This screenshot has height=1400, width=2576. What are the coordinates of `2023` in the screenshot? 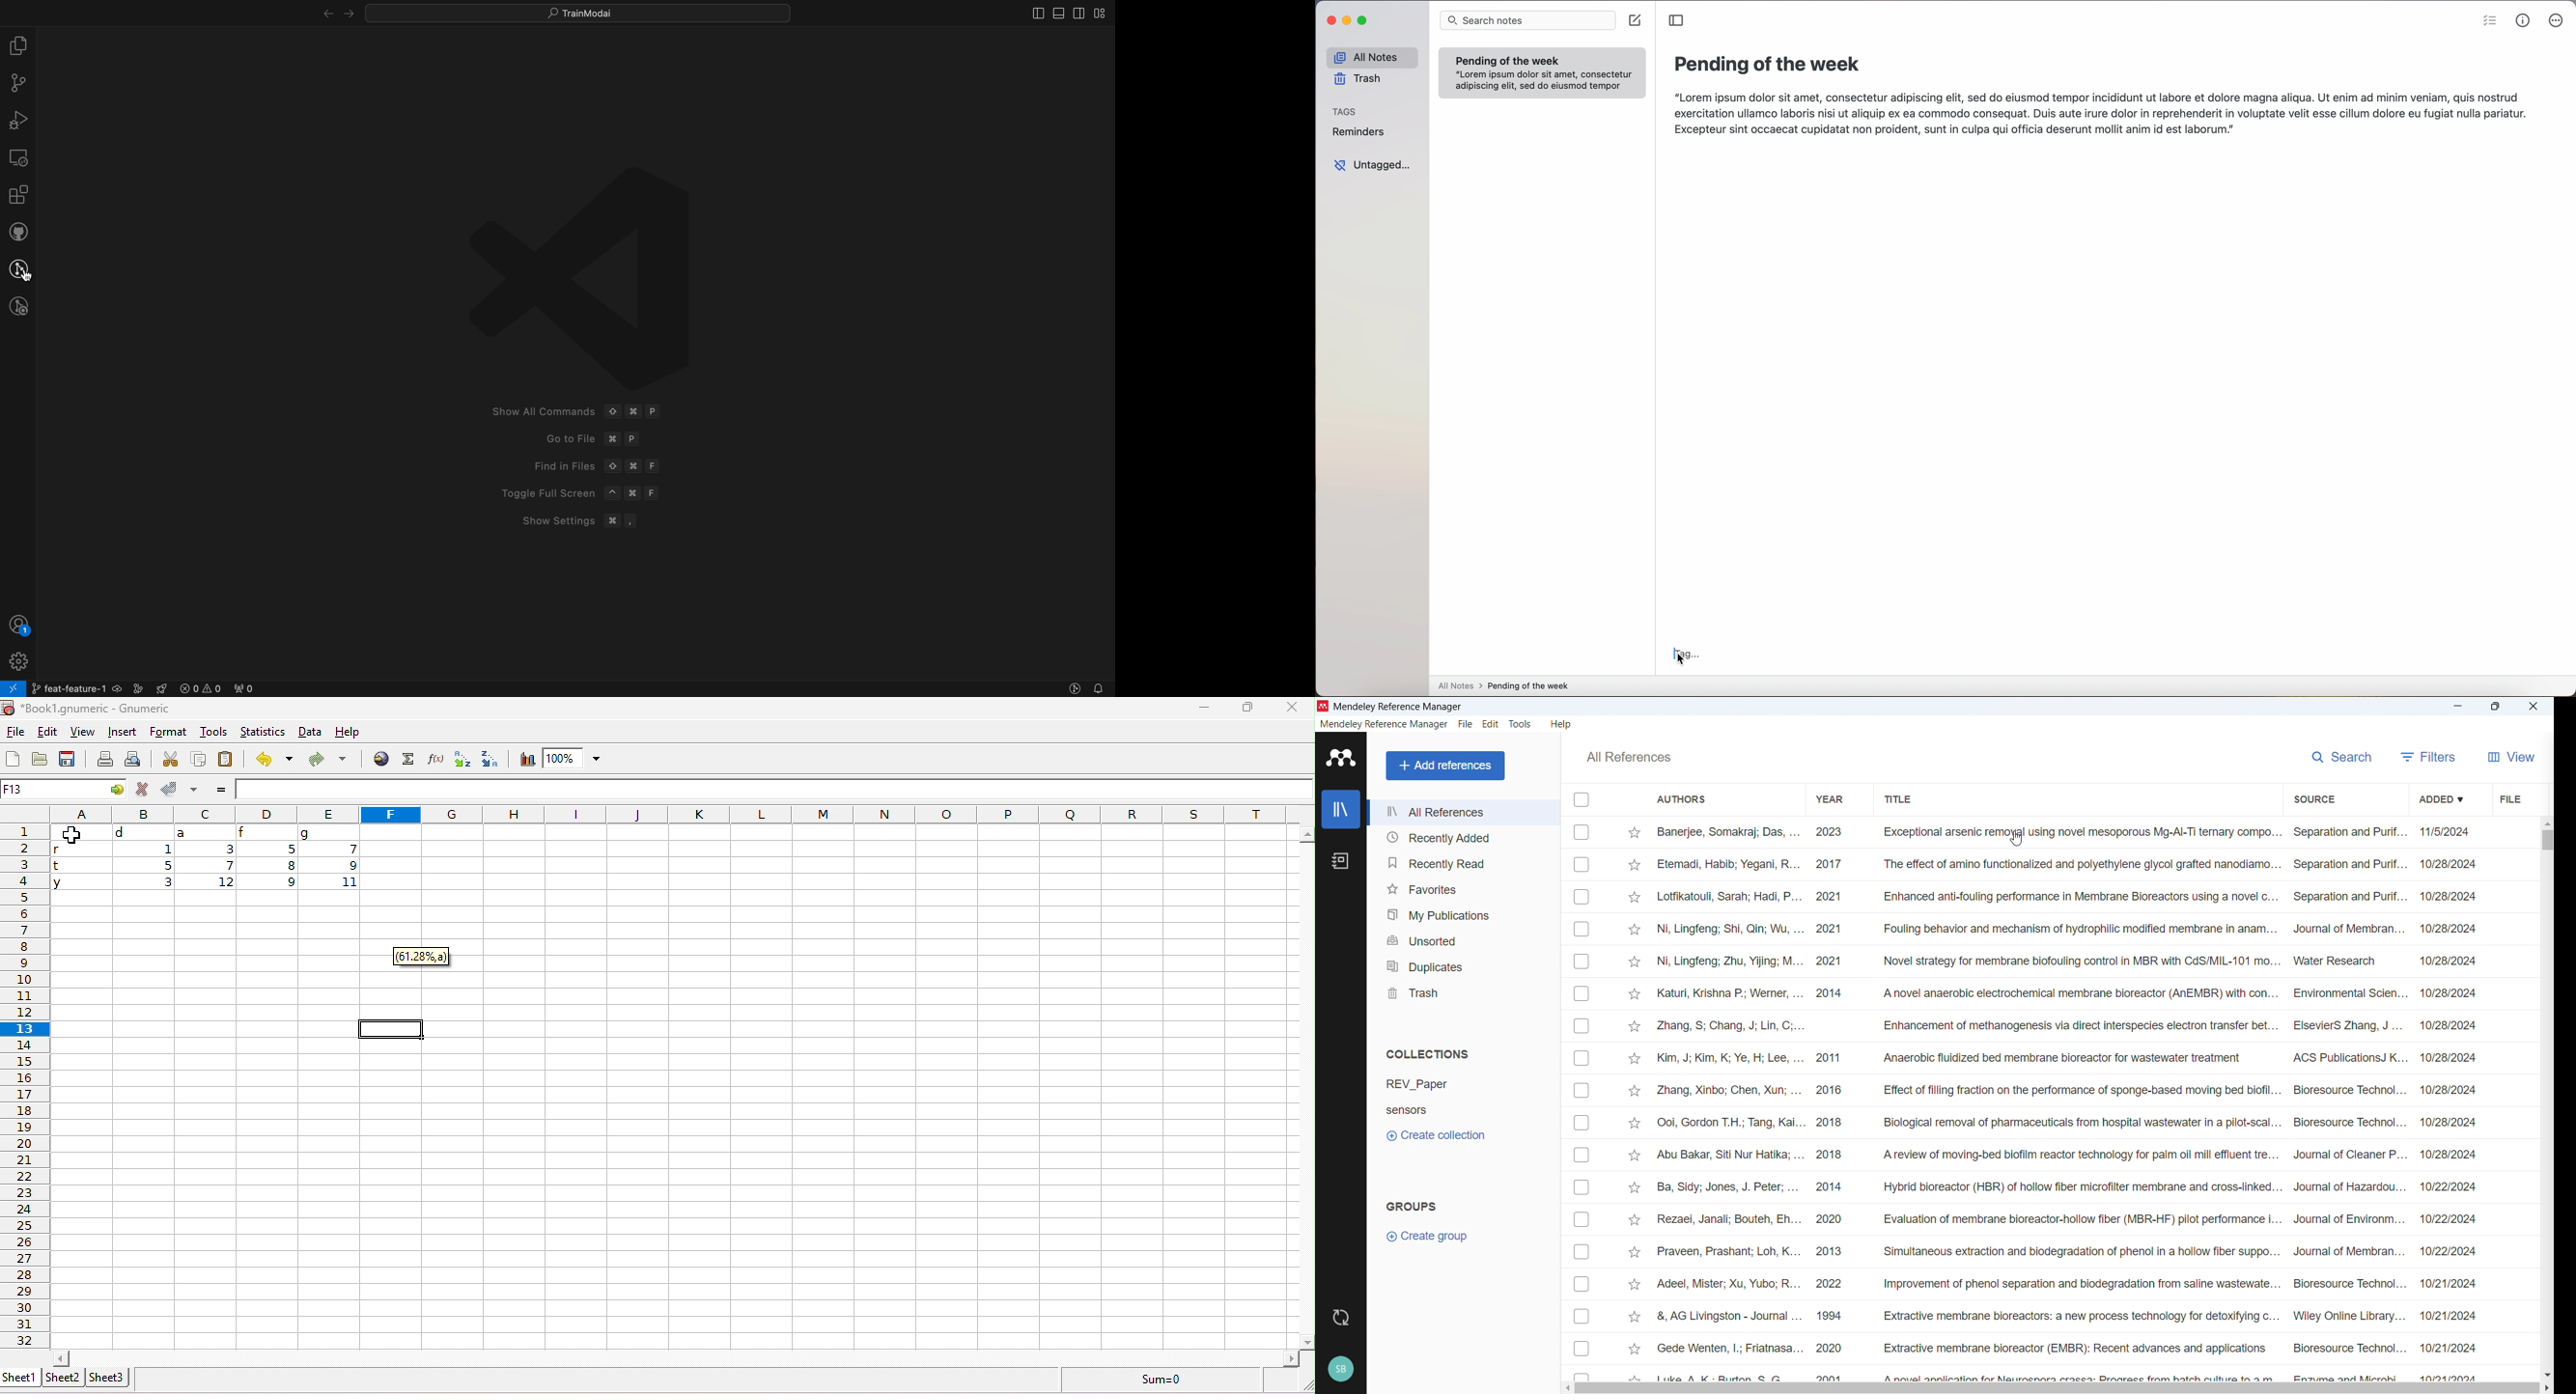 It's located at (1831, 834).